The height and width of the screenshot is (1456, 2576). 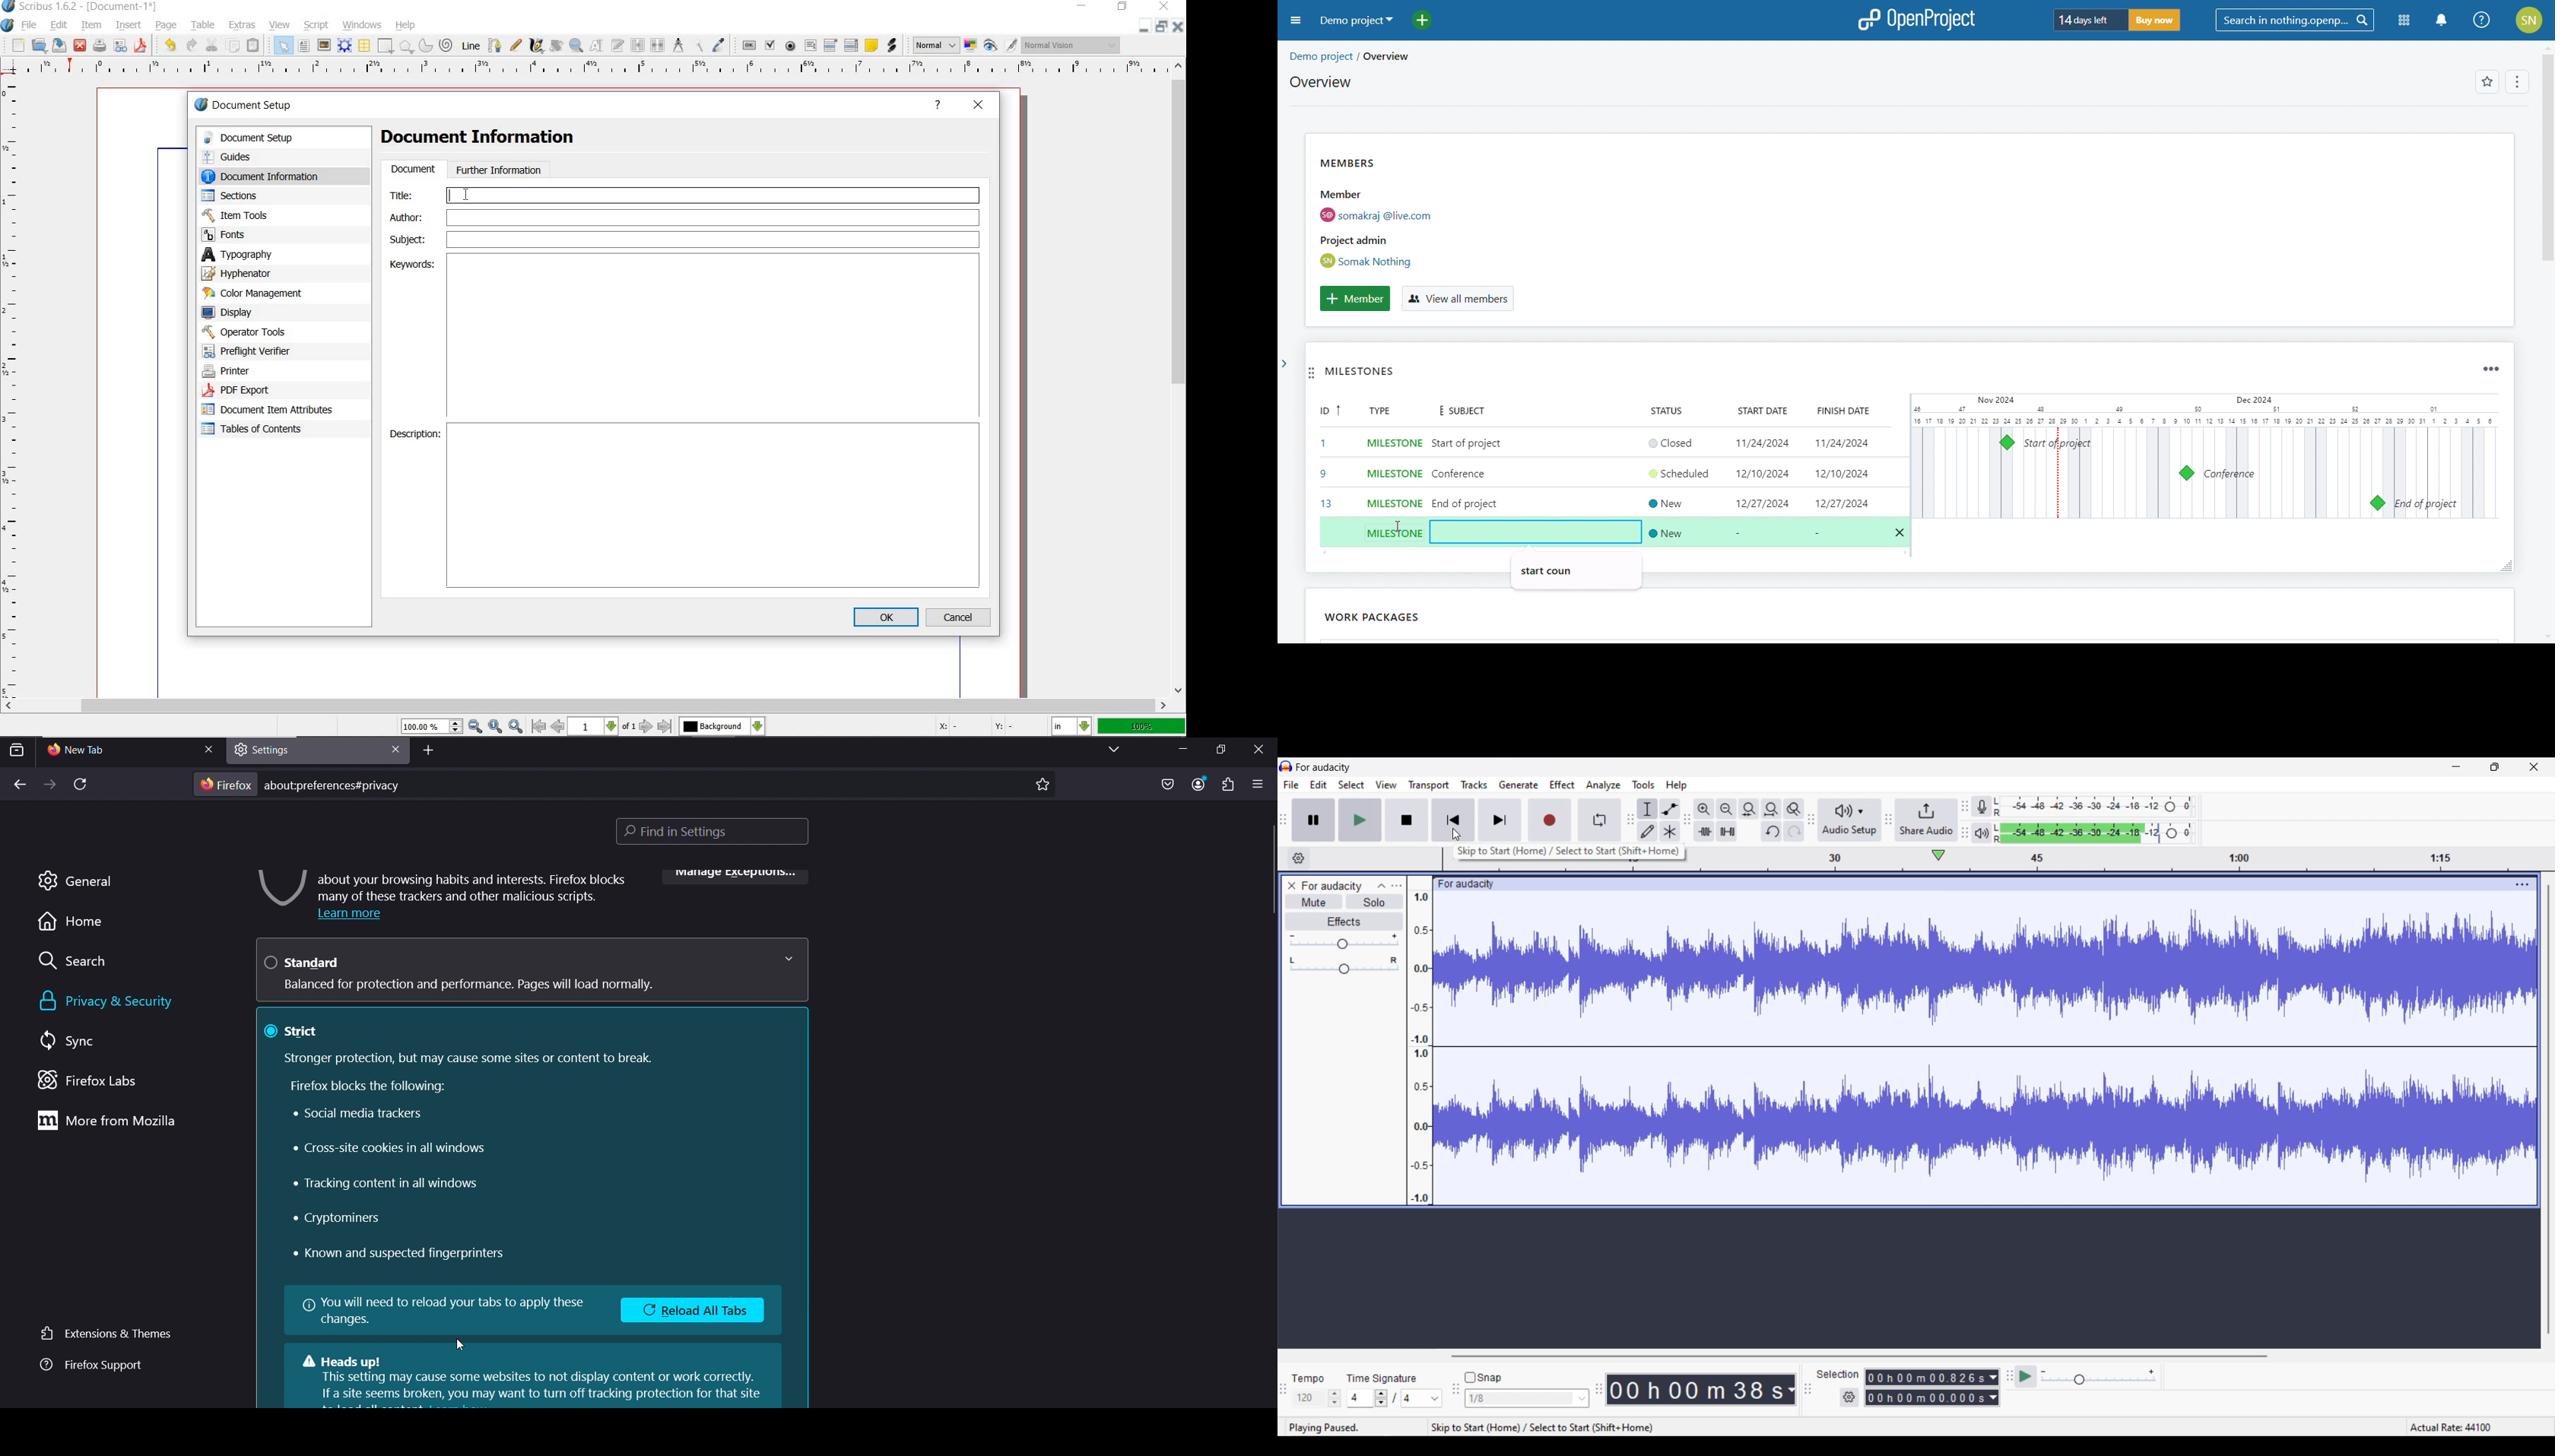 What do you see at coordinates (2549, 1110) in the screenshot?
I see `Vertical slide bar` at bounding box center [2549, 1110].